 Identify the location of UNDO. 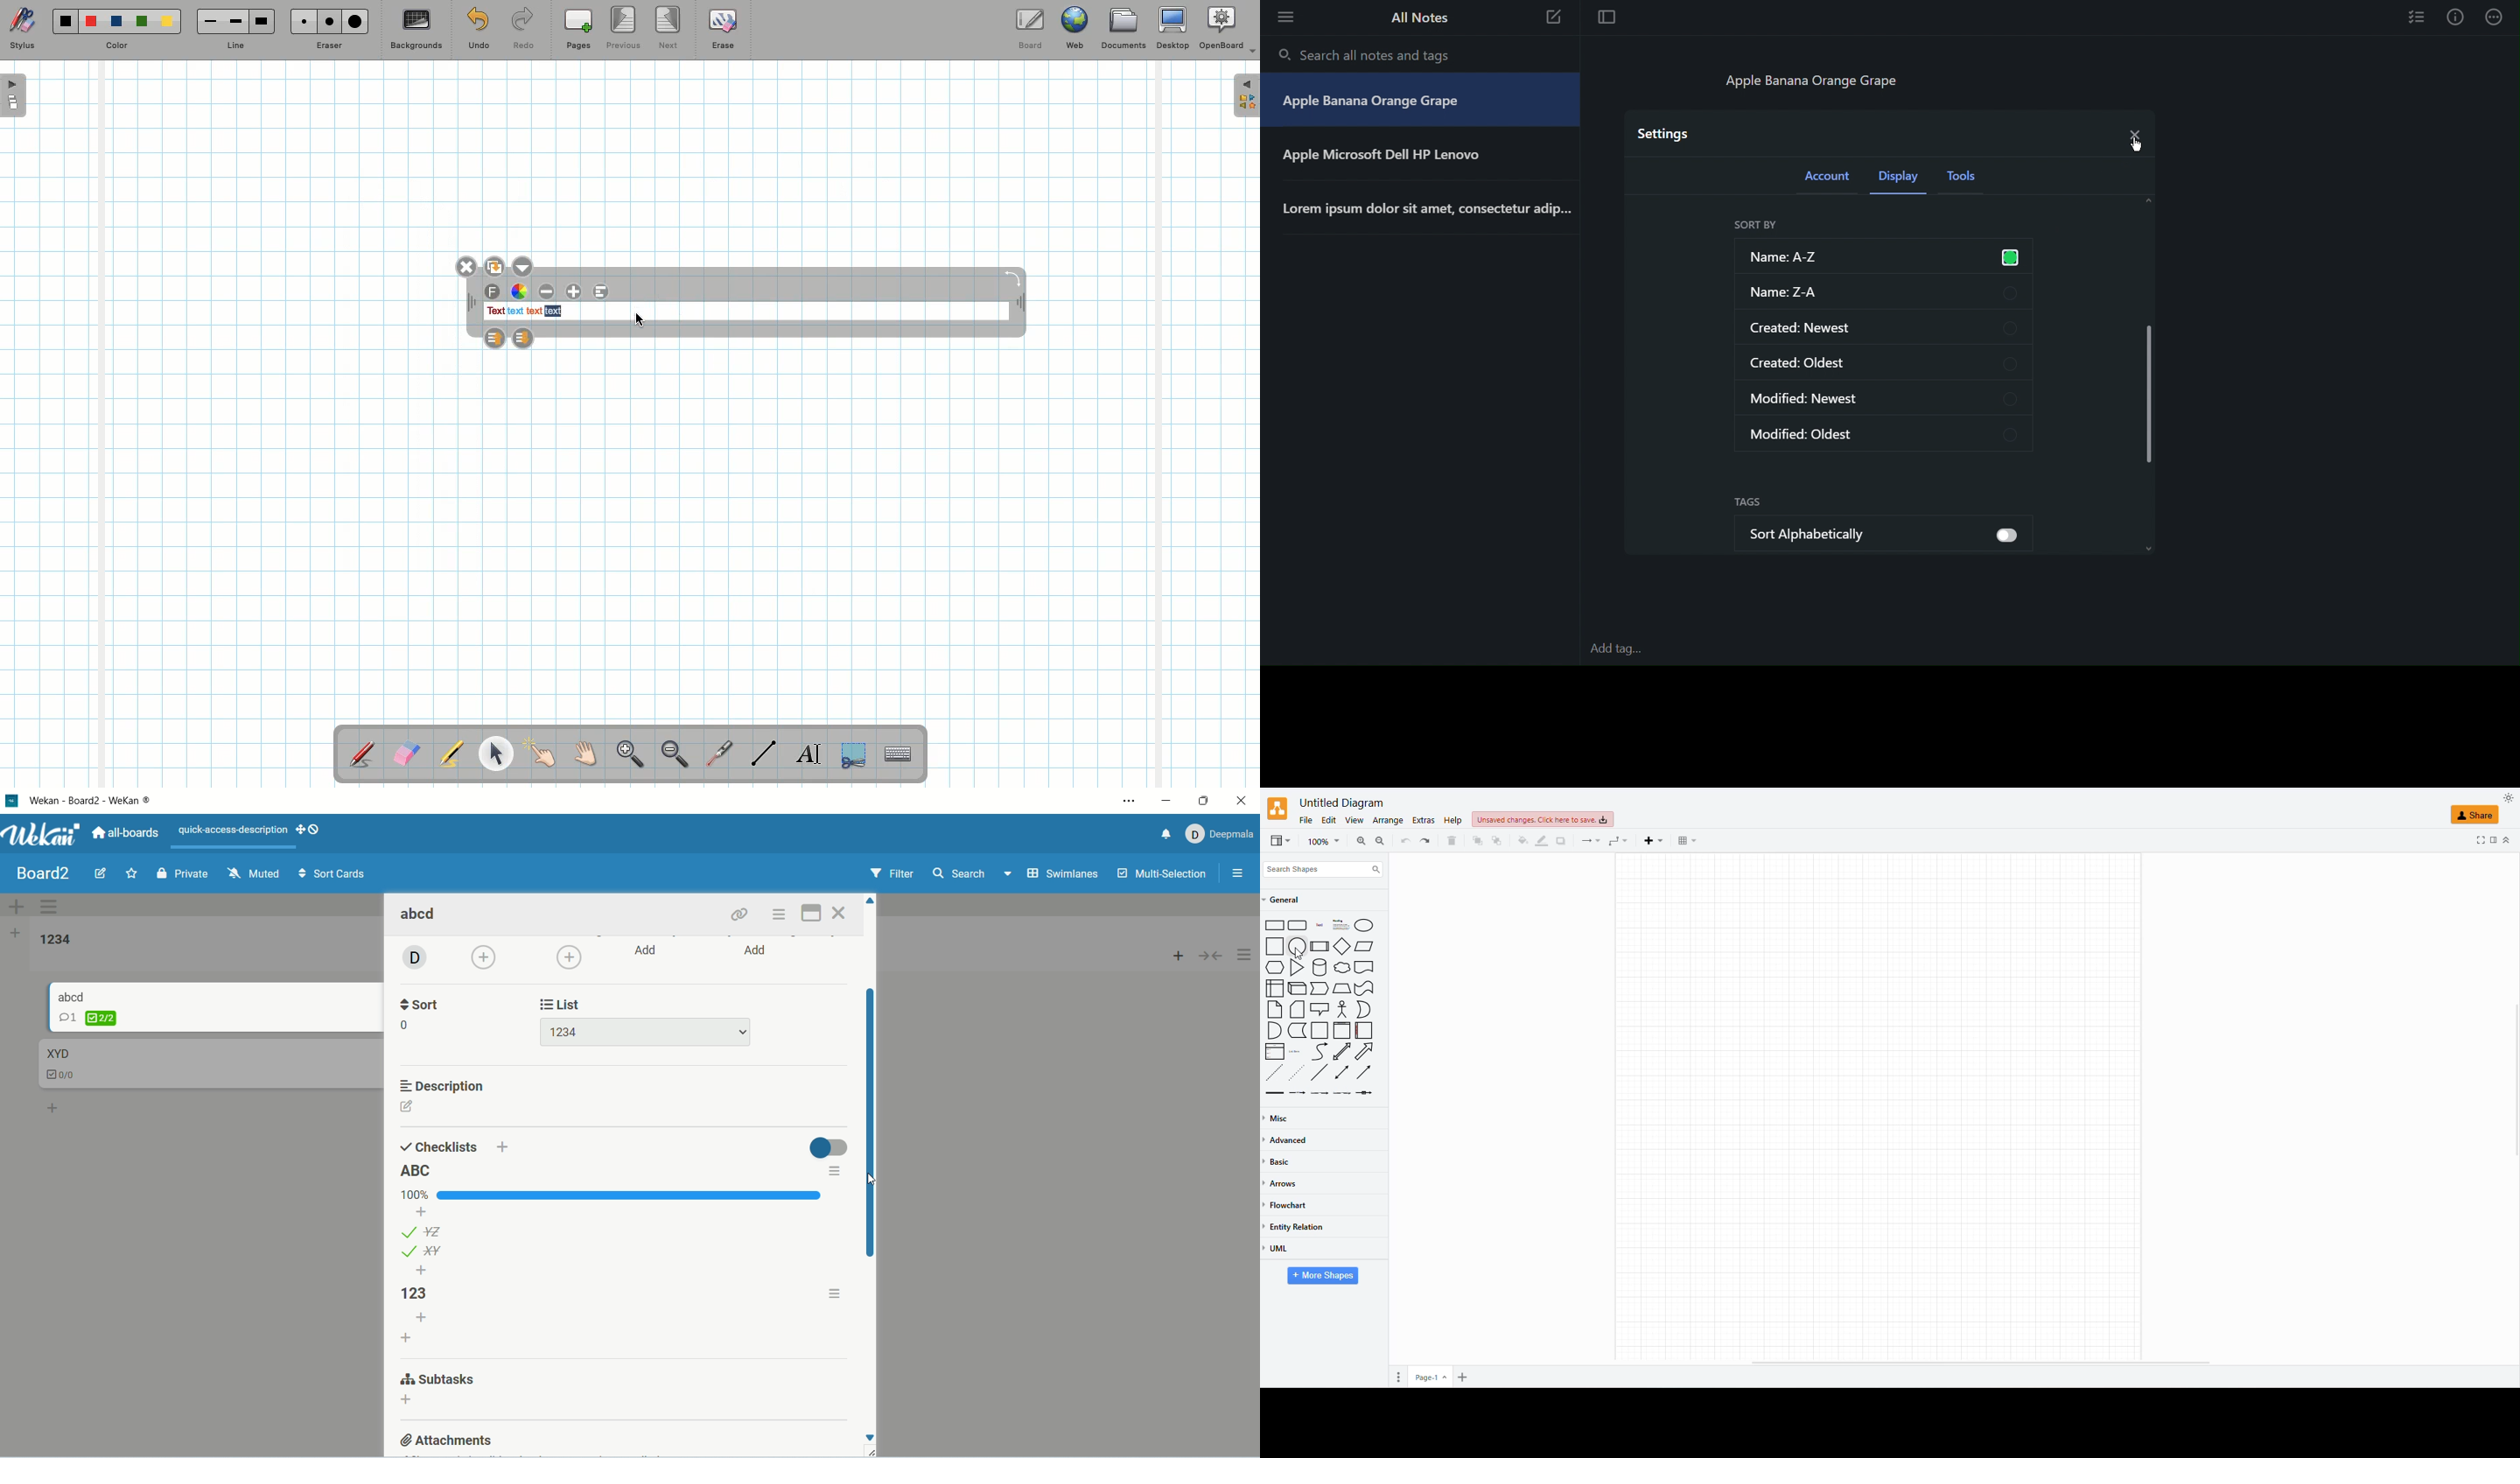
(1404, 842).